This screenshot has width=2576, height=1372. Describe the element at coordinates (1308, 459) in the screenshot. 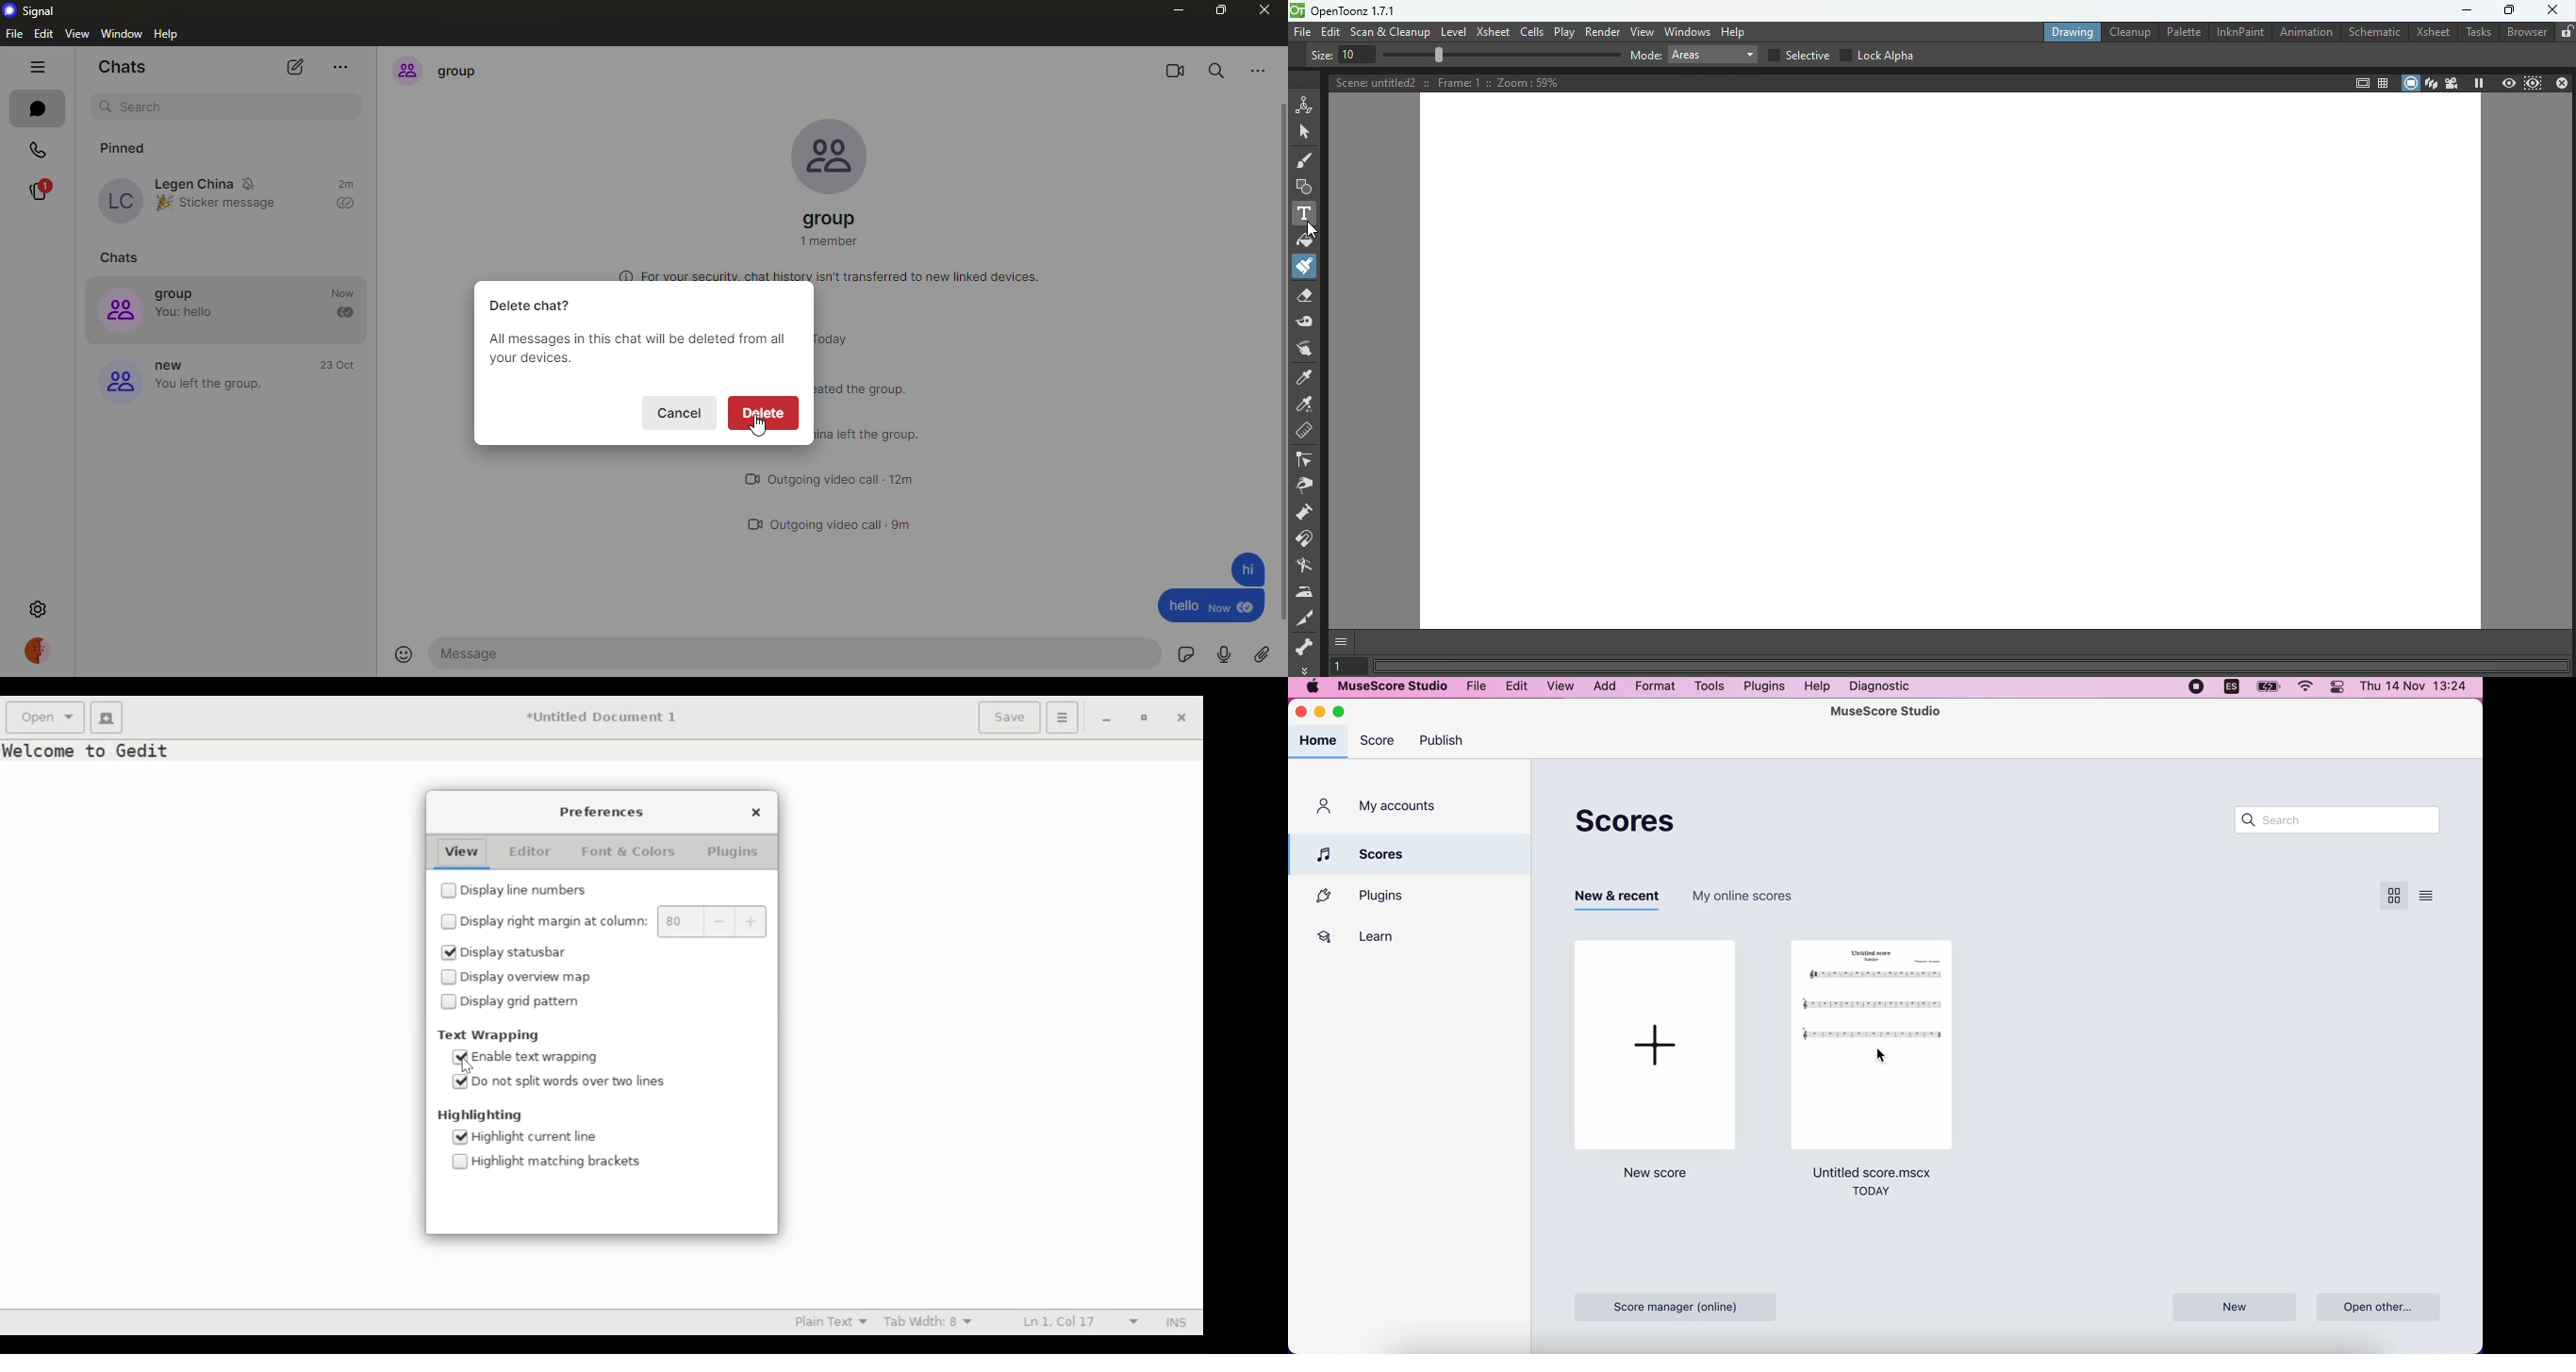

I see `Control point editor tool` at that location.